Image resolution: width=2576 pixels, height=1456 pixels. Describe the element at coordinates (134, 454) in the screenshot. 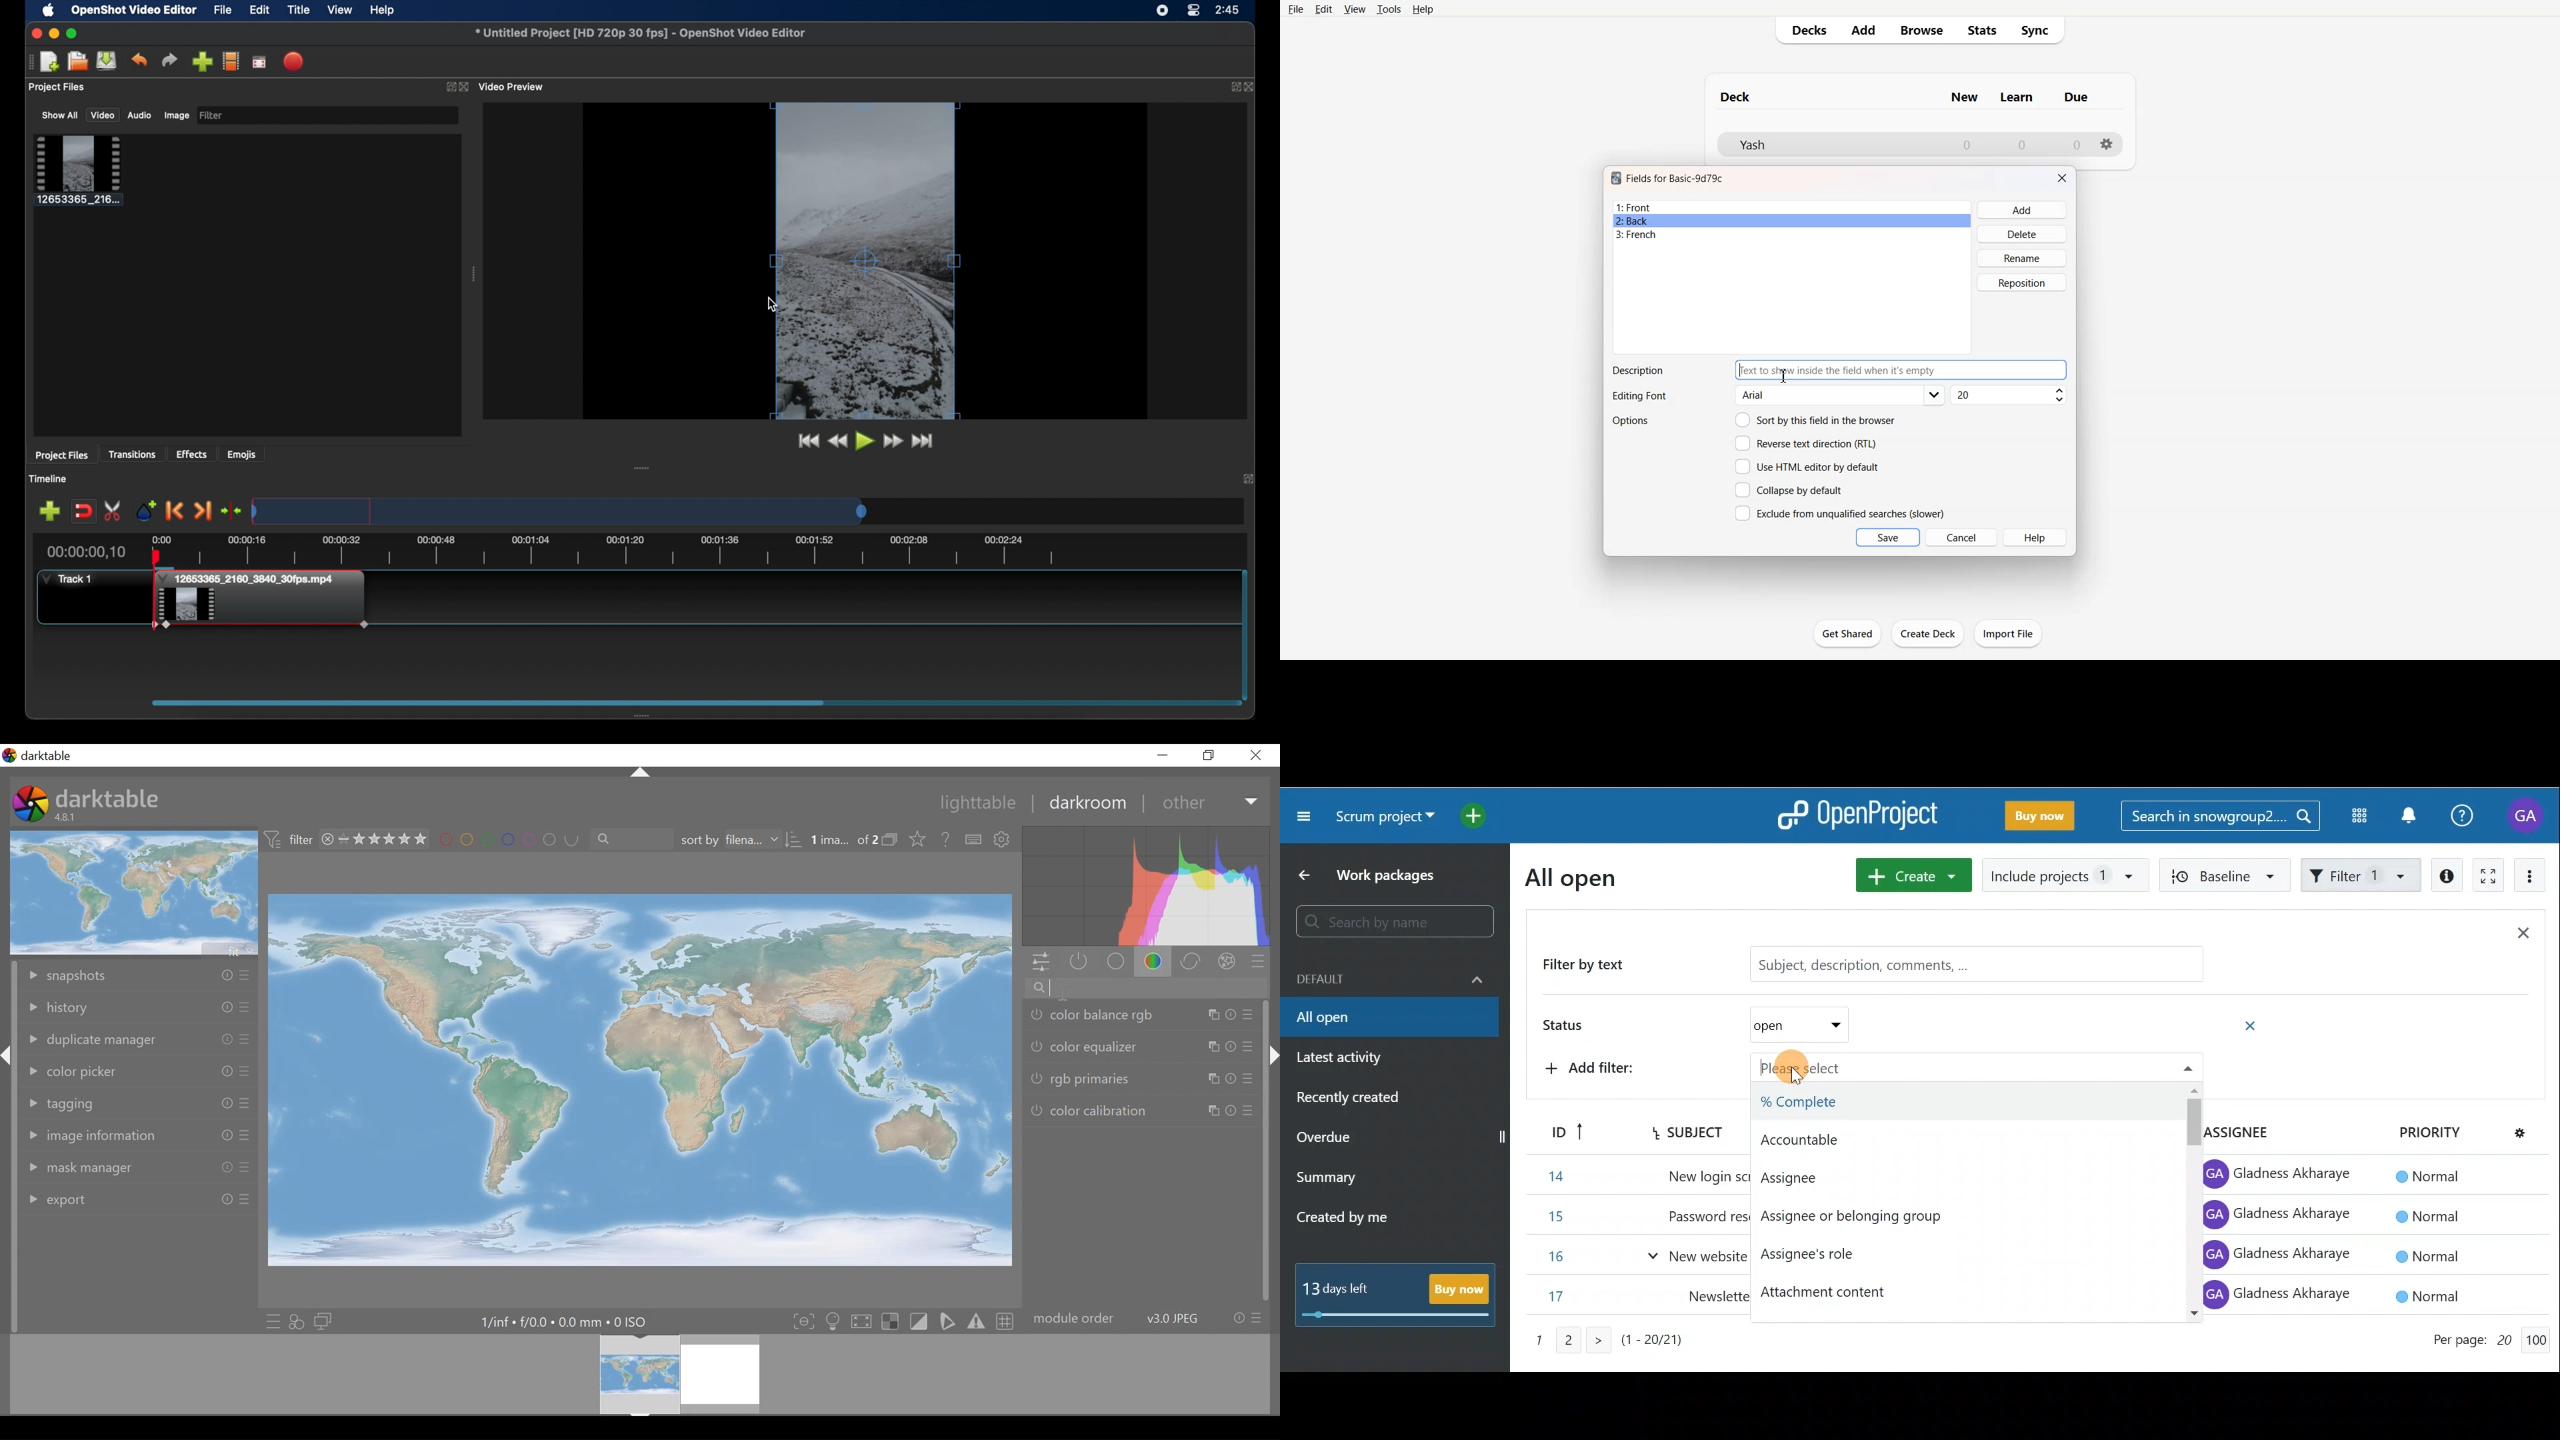

I see `transitions` at that location.